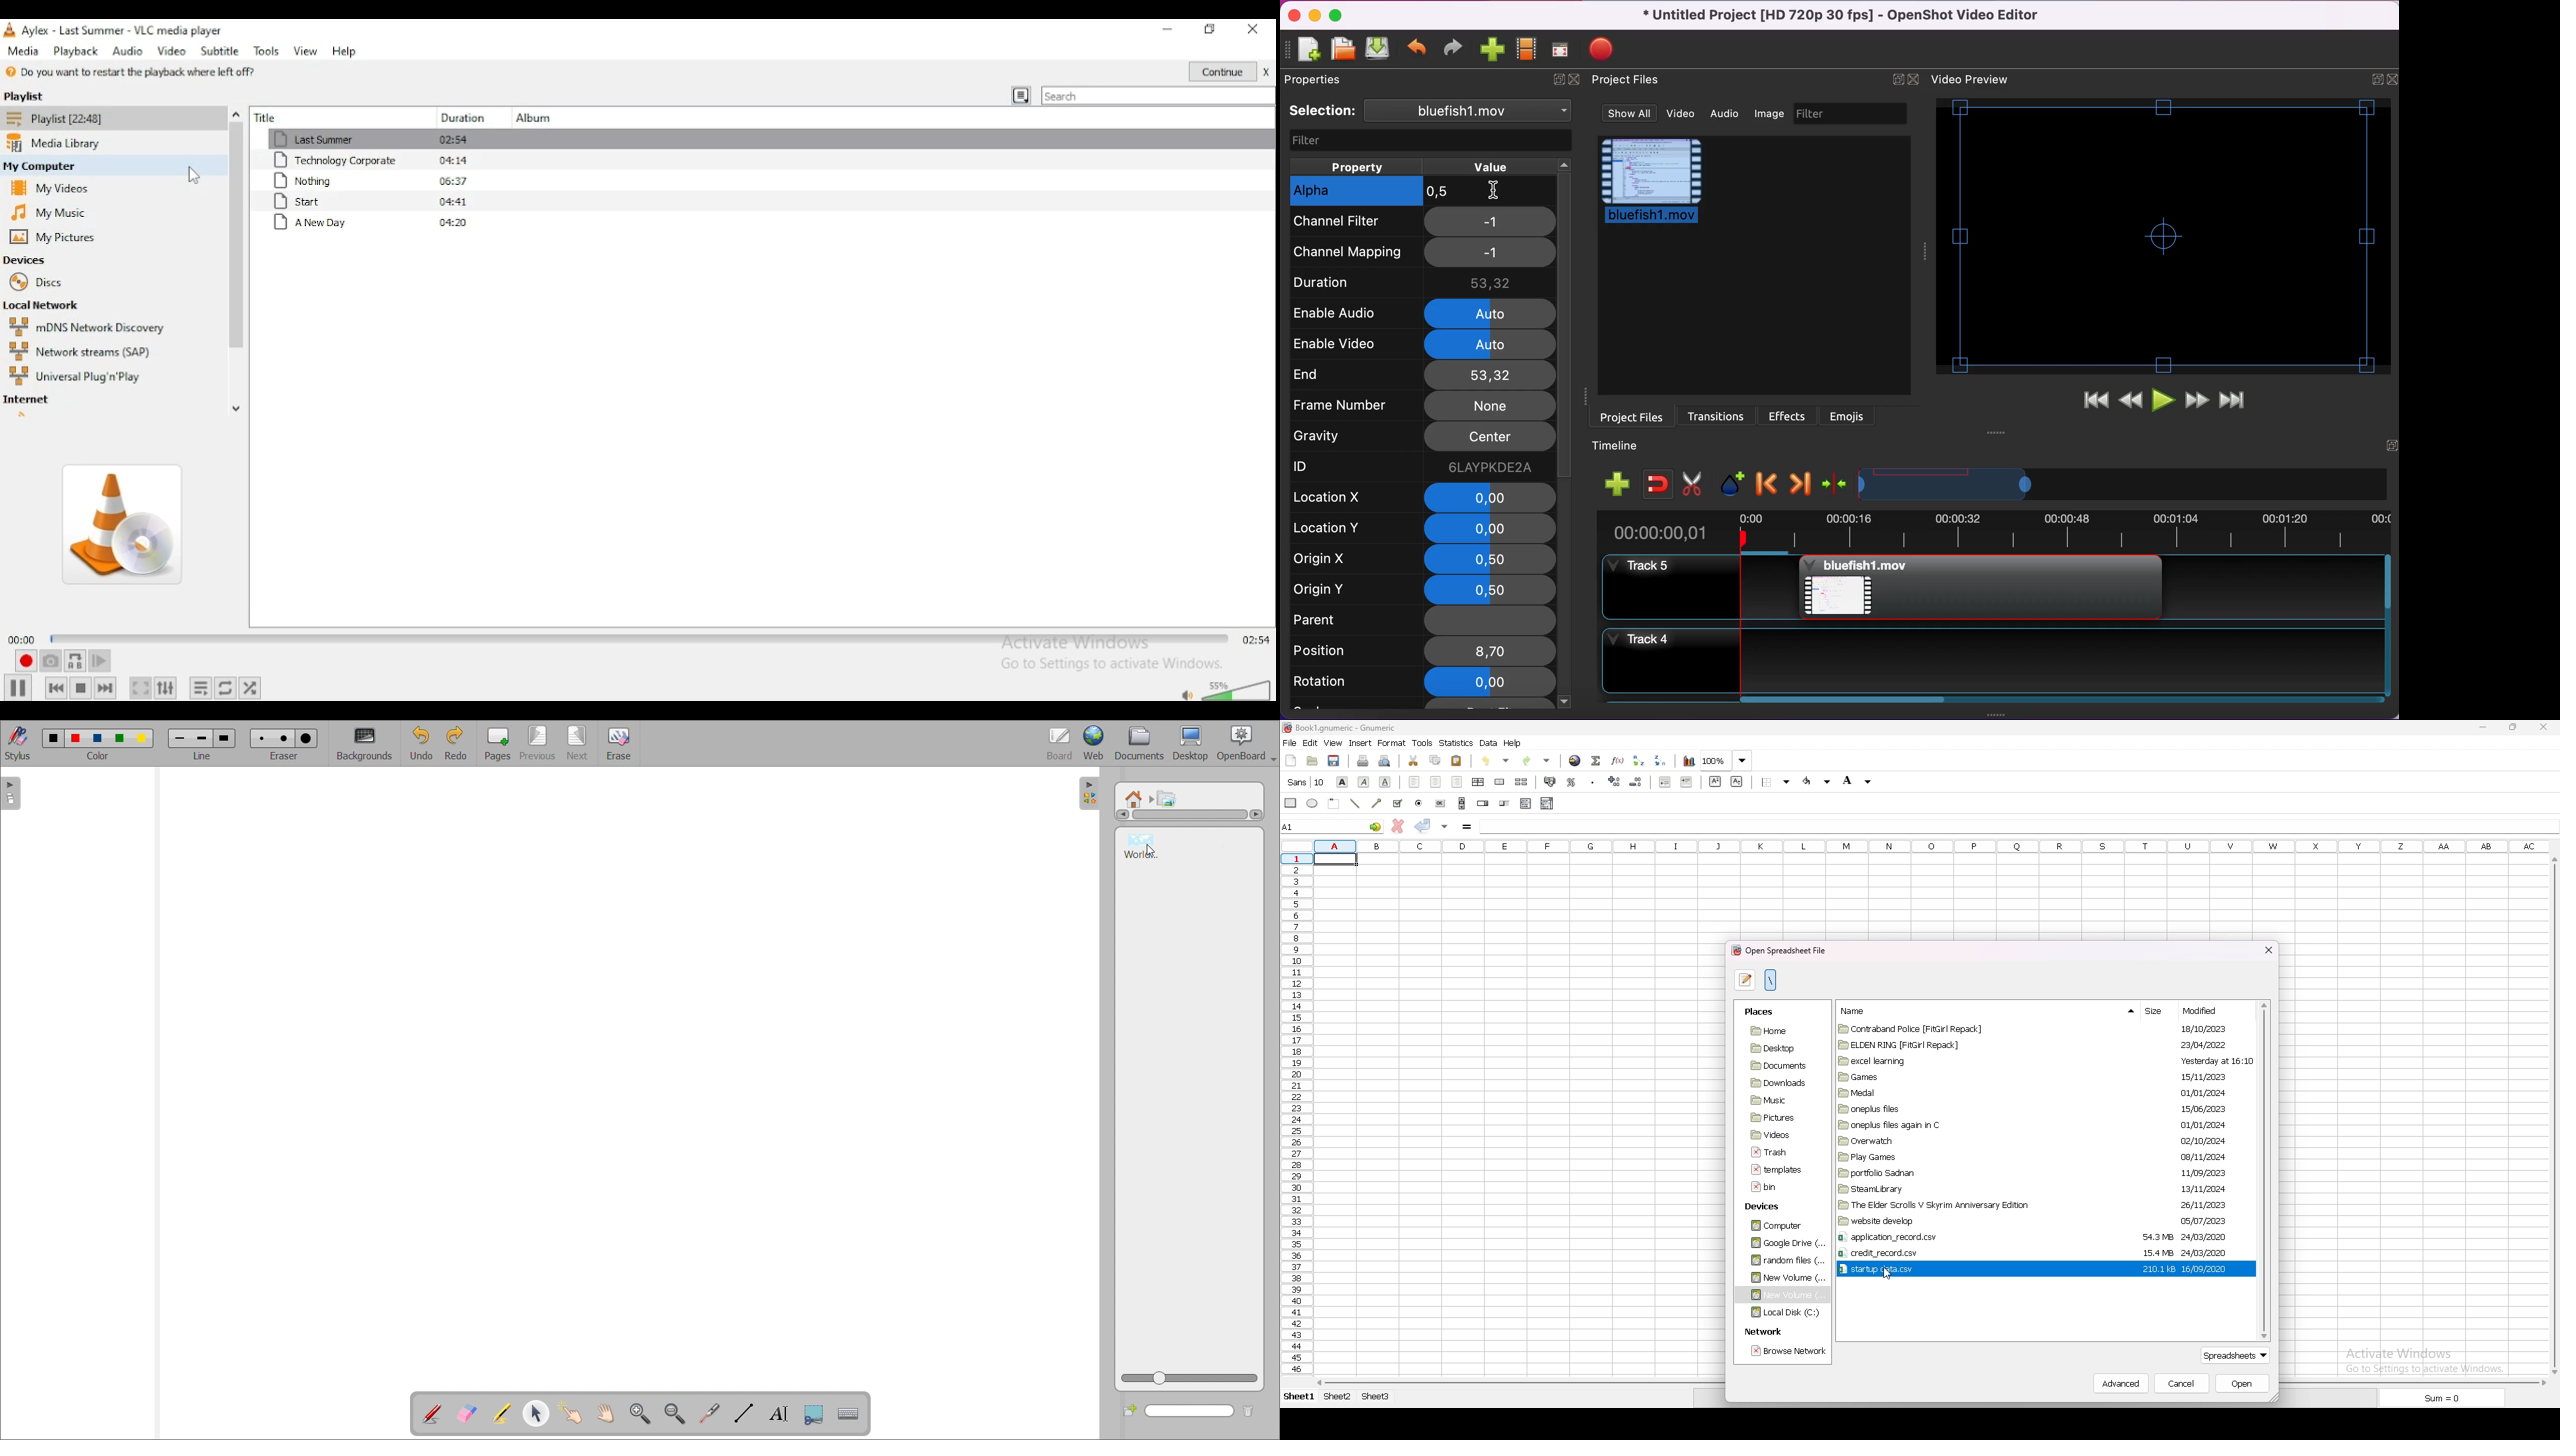  I want to click on folder, so click(1777, 1134).